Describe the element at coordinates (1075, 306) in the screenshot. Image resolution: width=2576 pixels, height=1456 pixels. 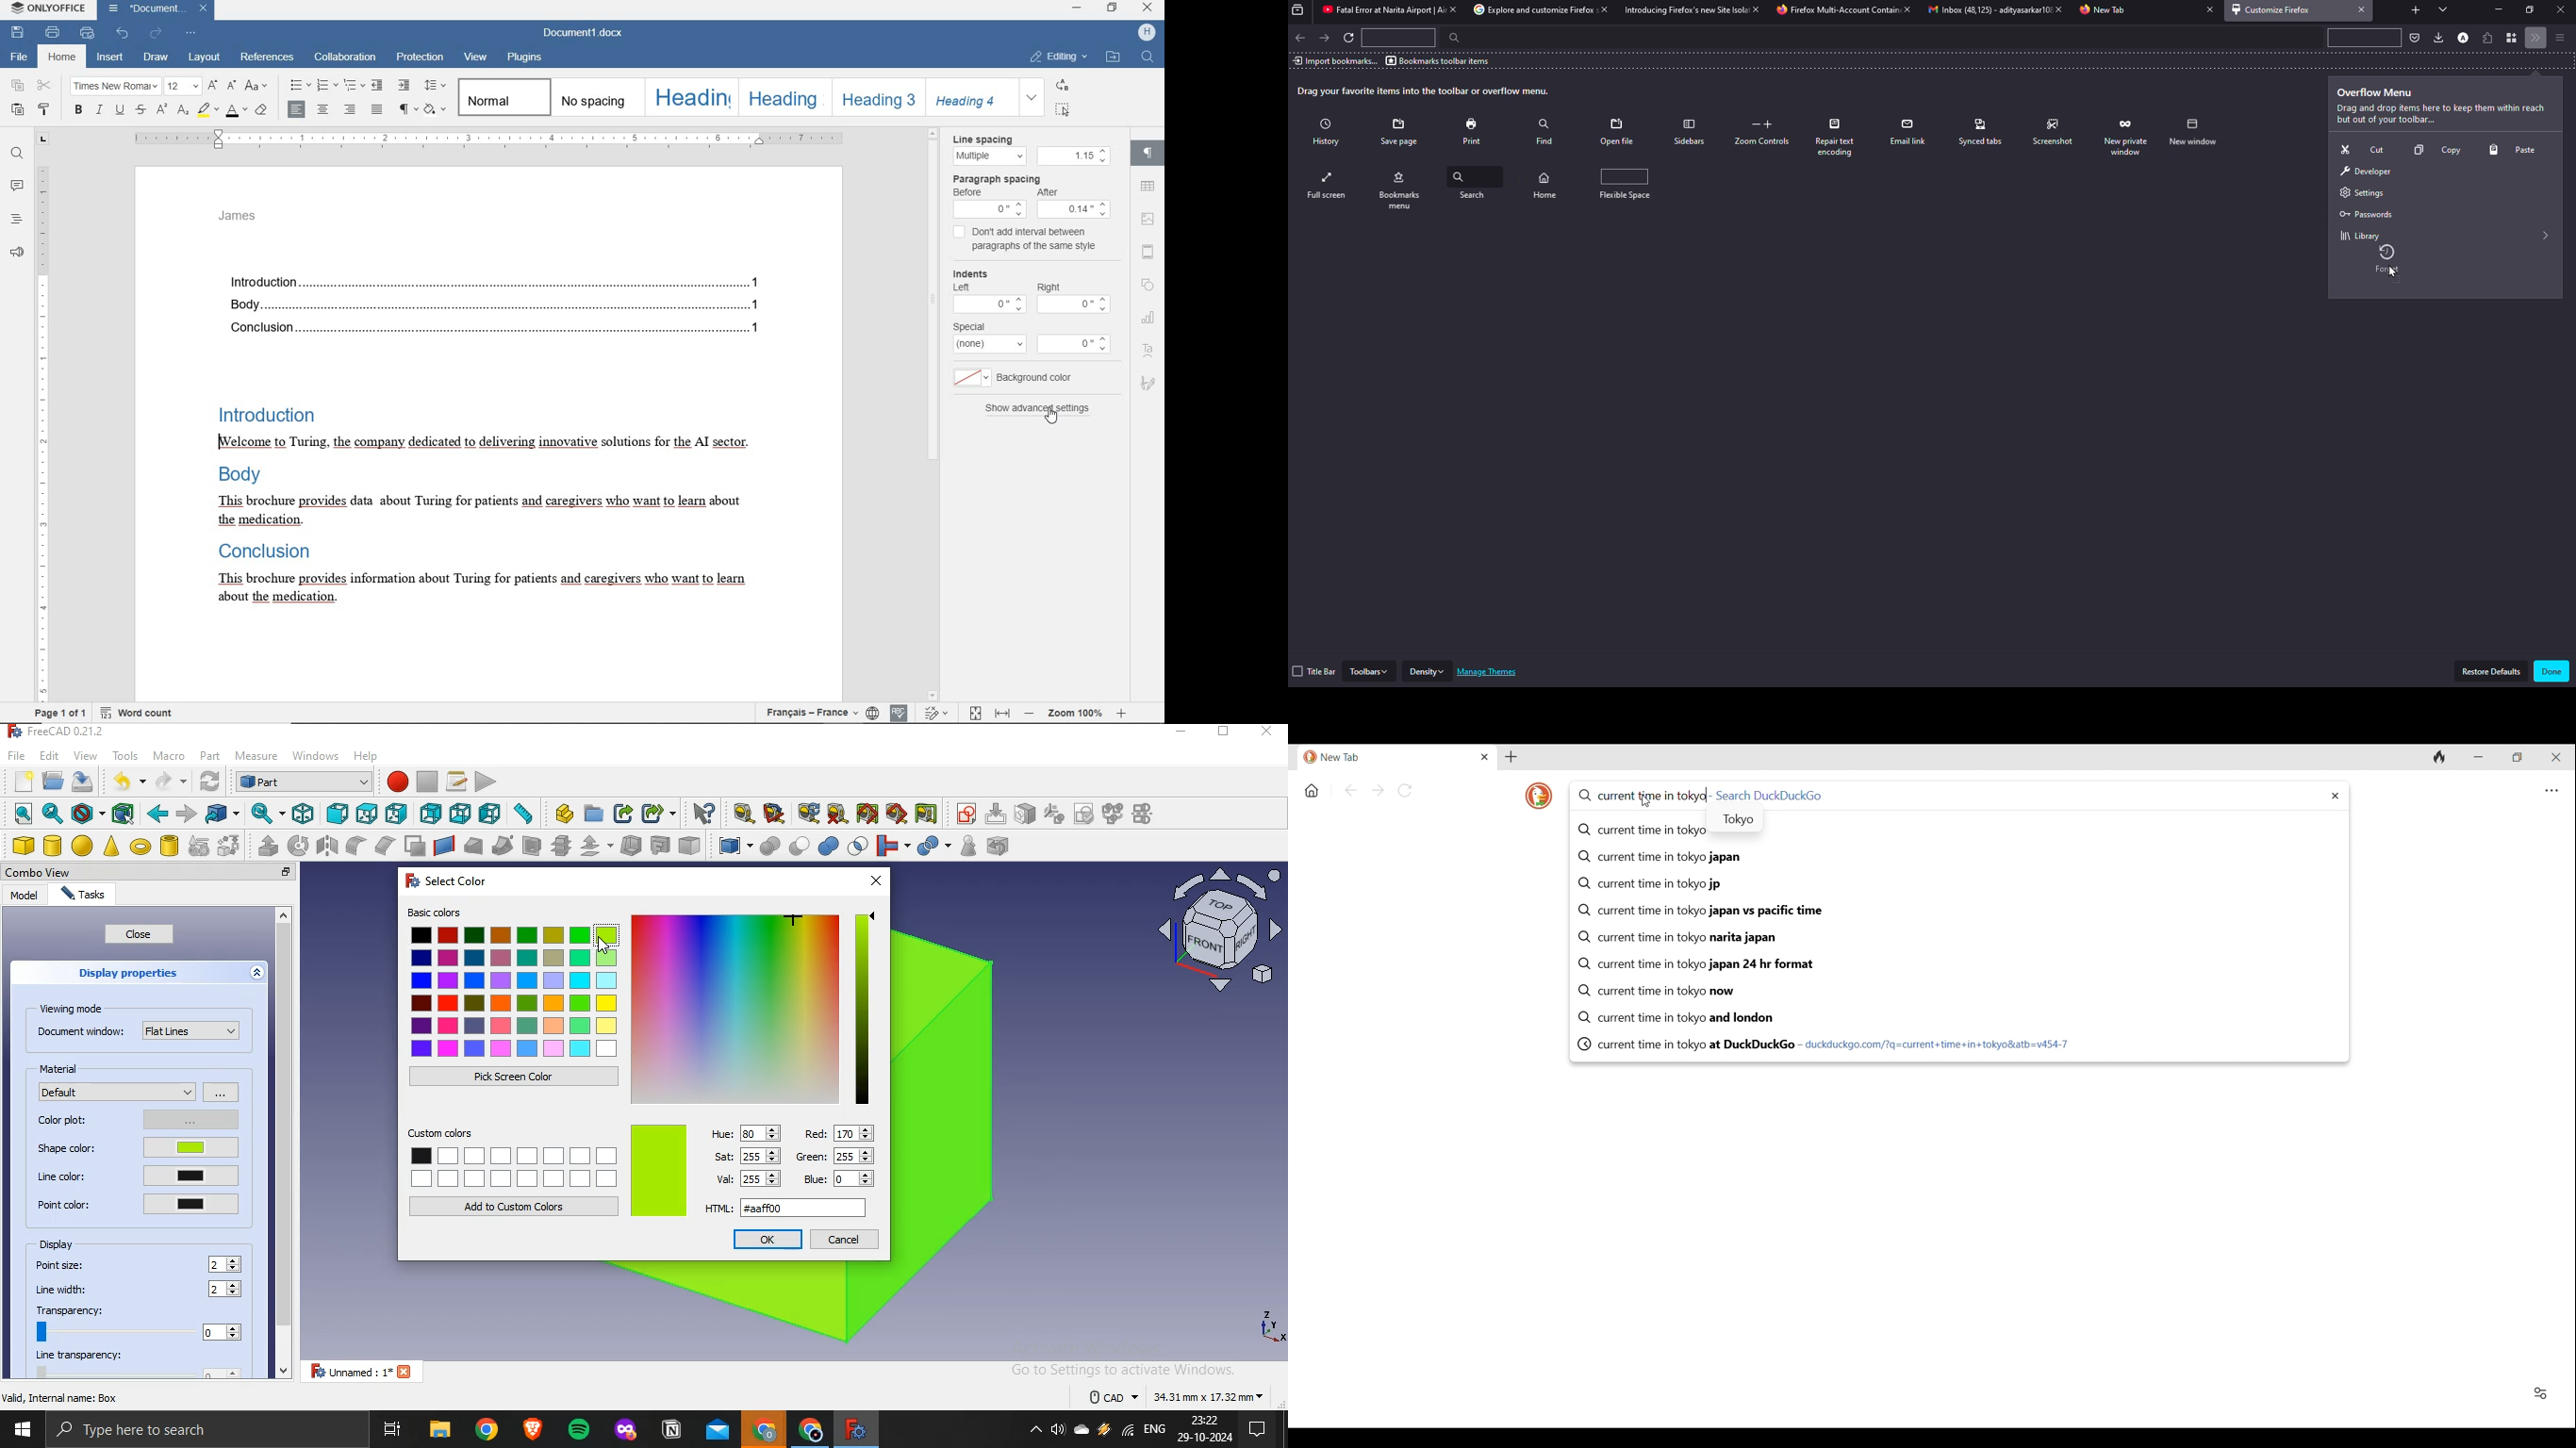
I see `more options` at that location.